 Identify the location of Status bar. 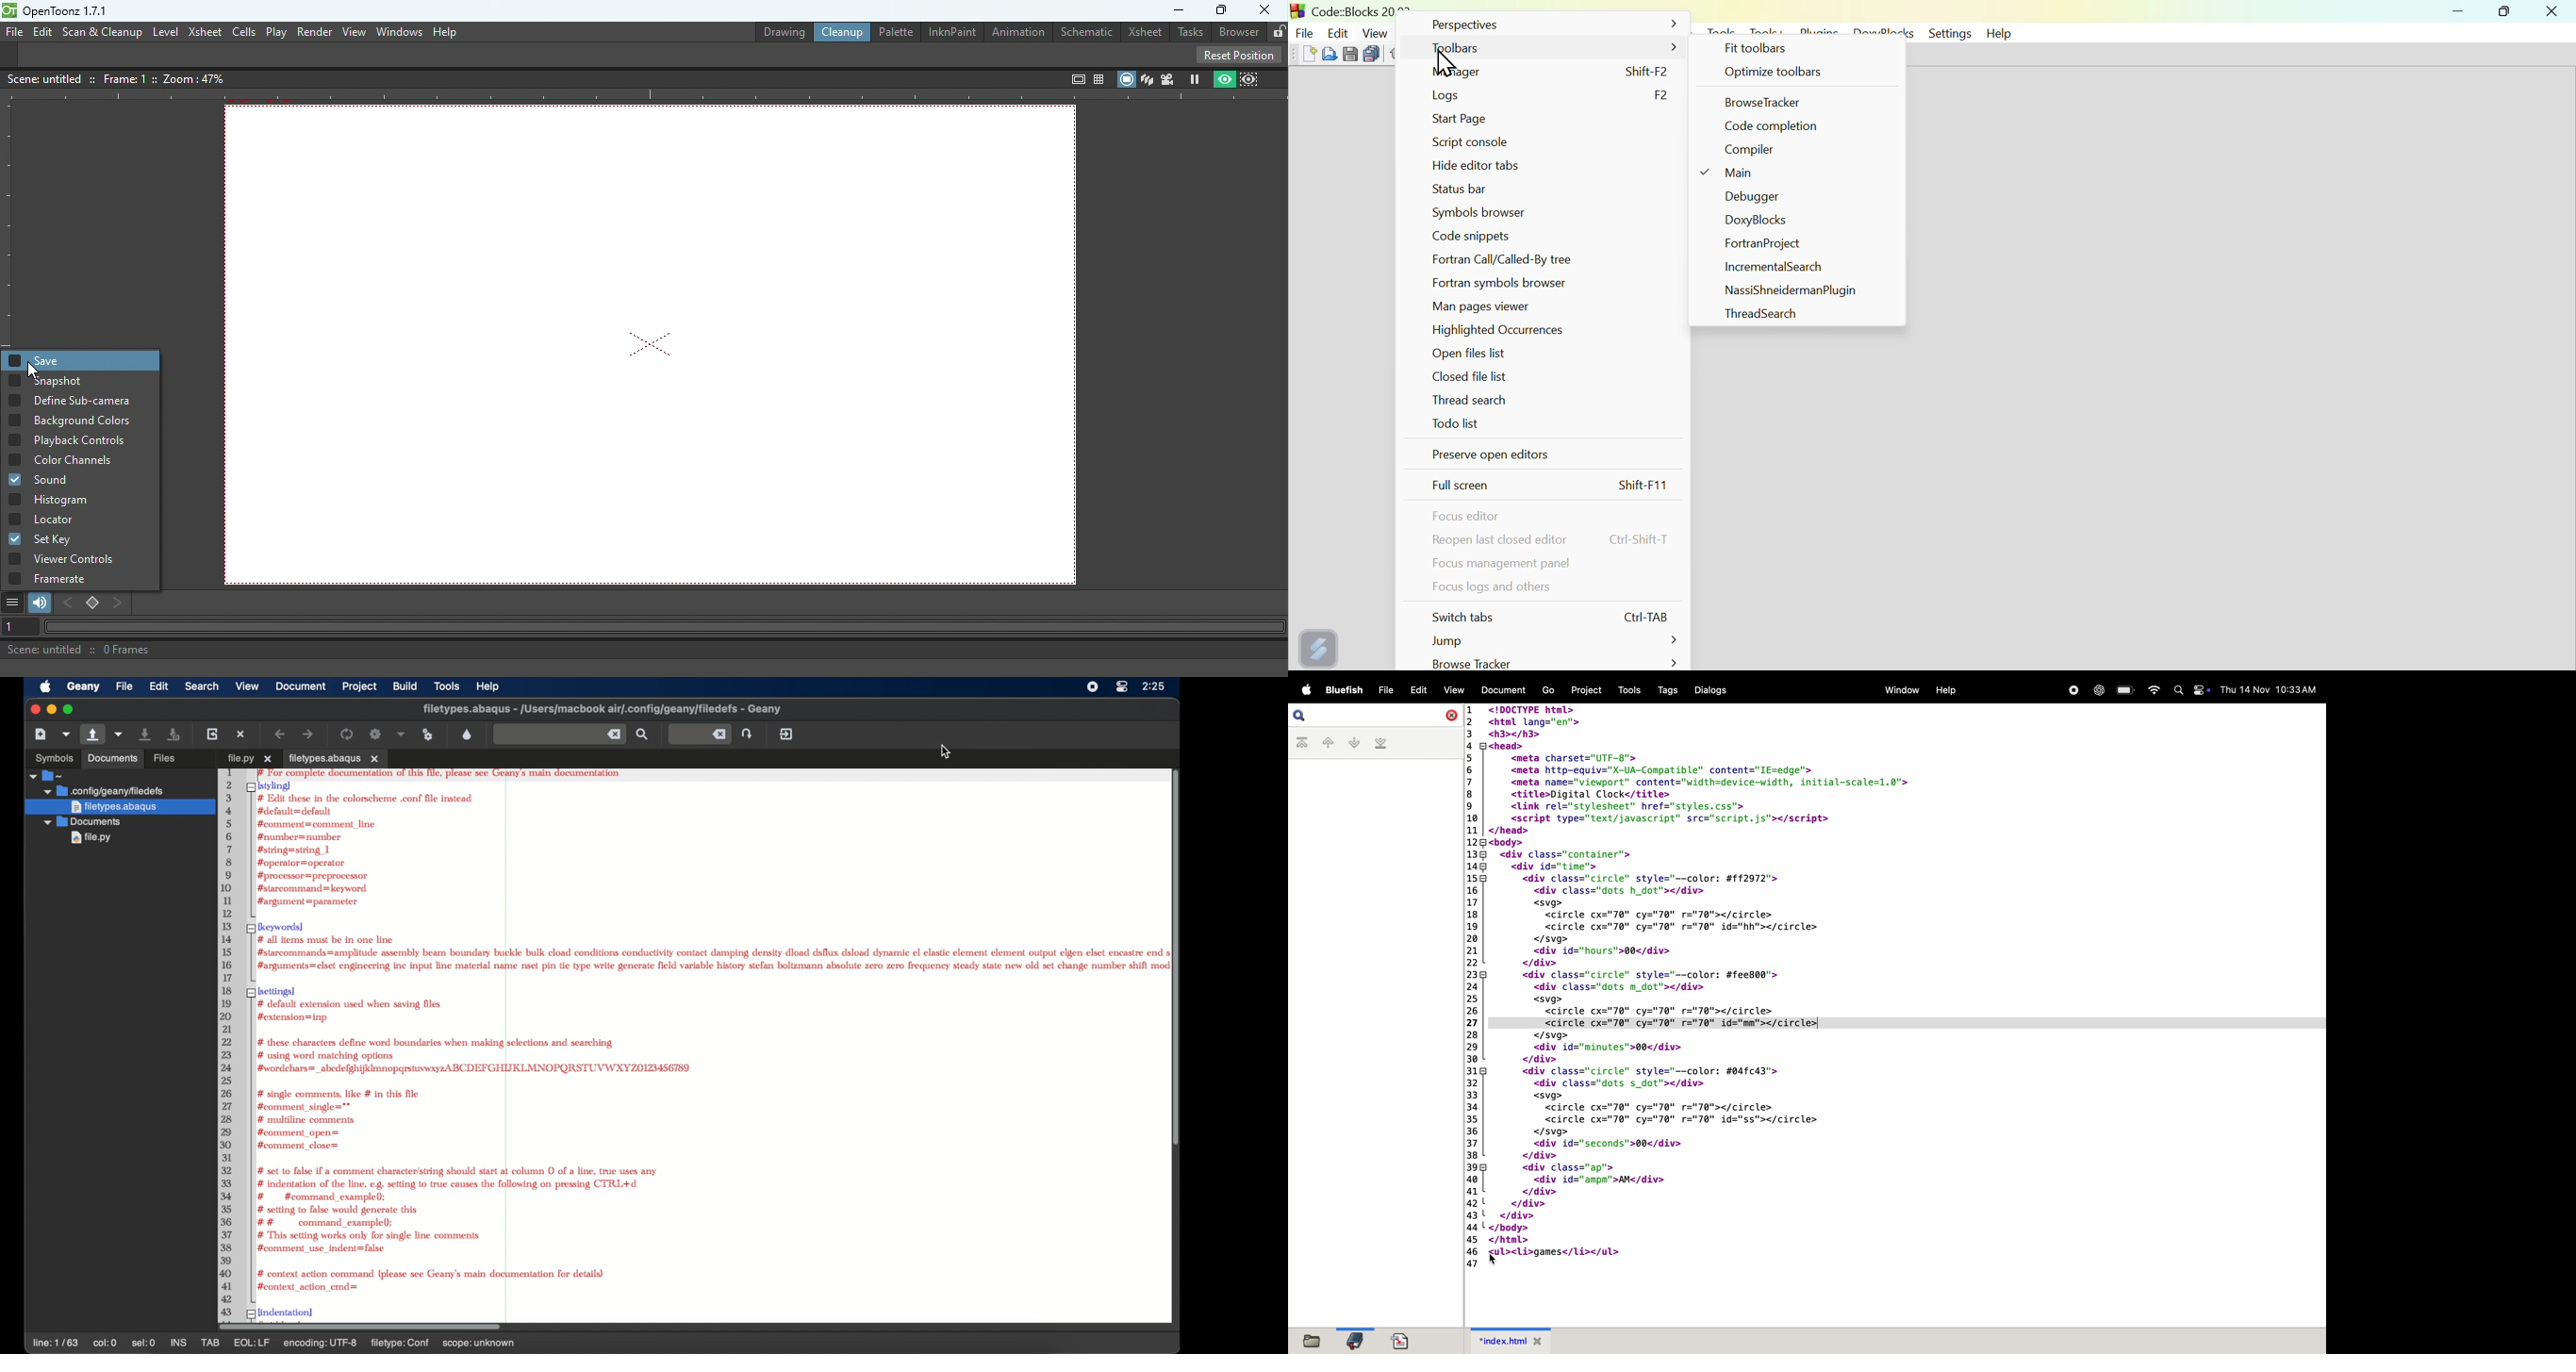
(643, 650).